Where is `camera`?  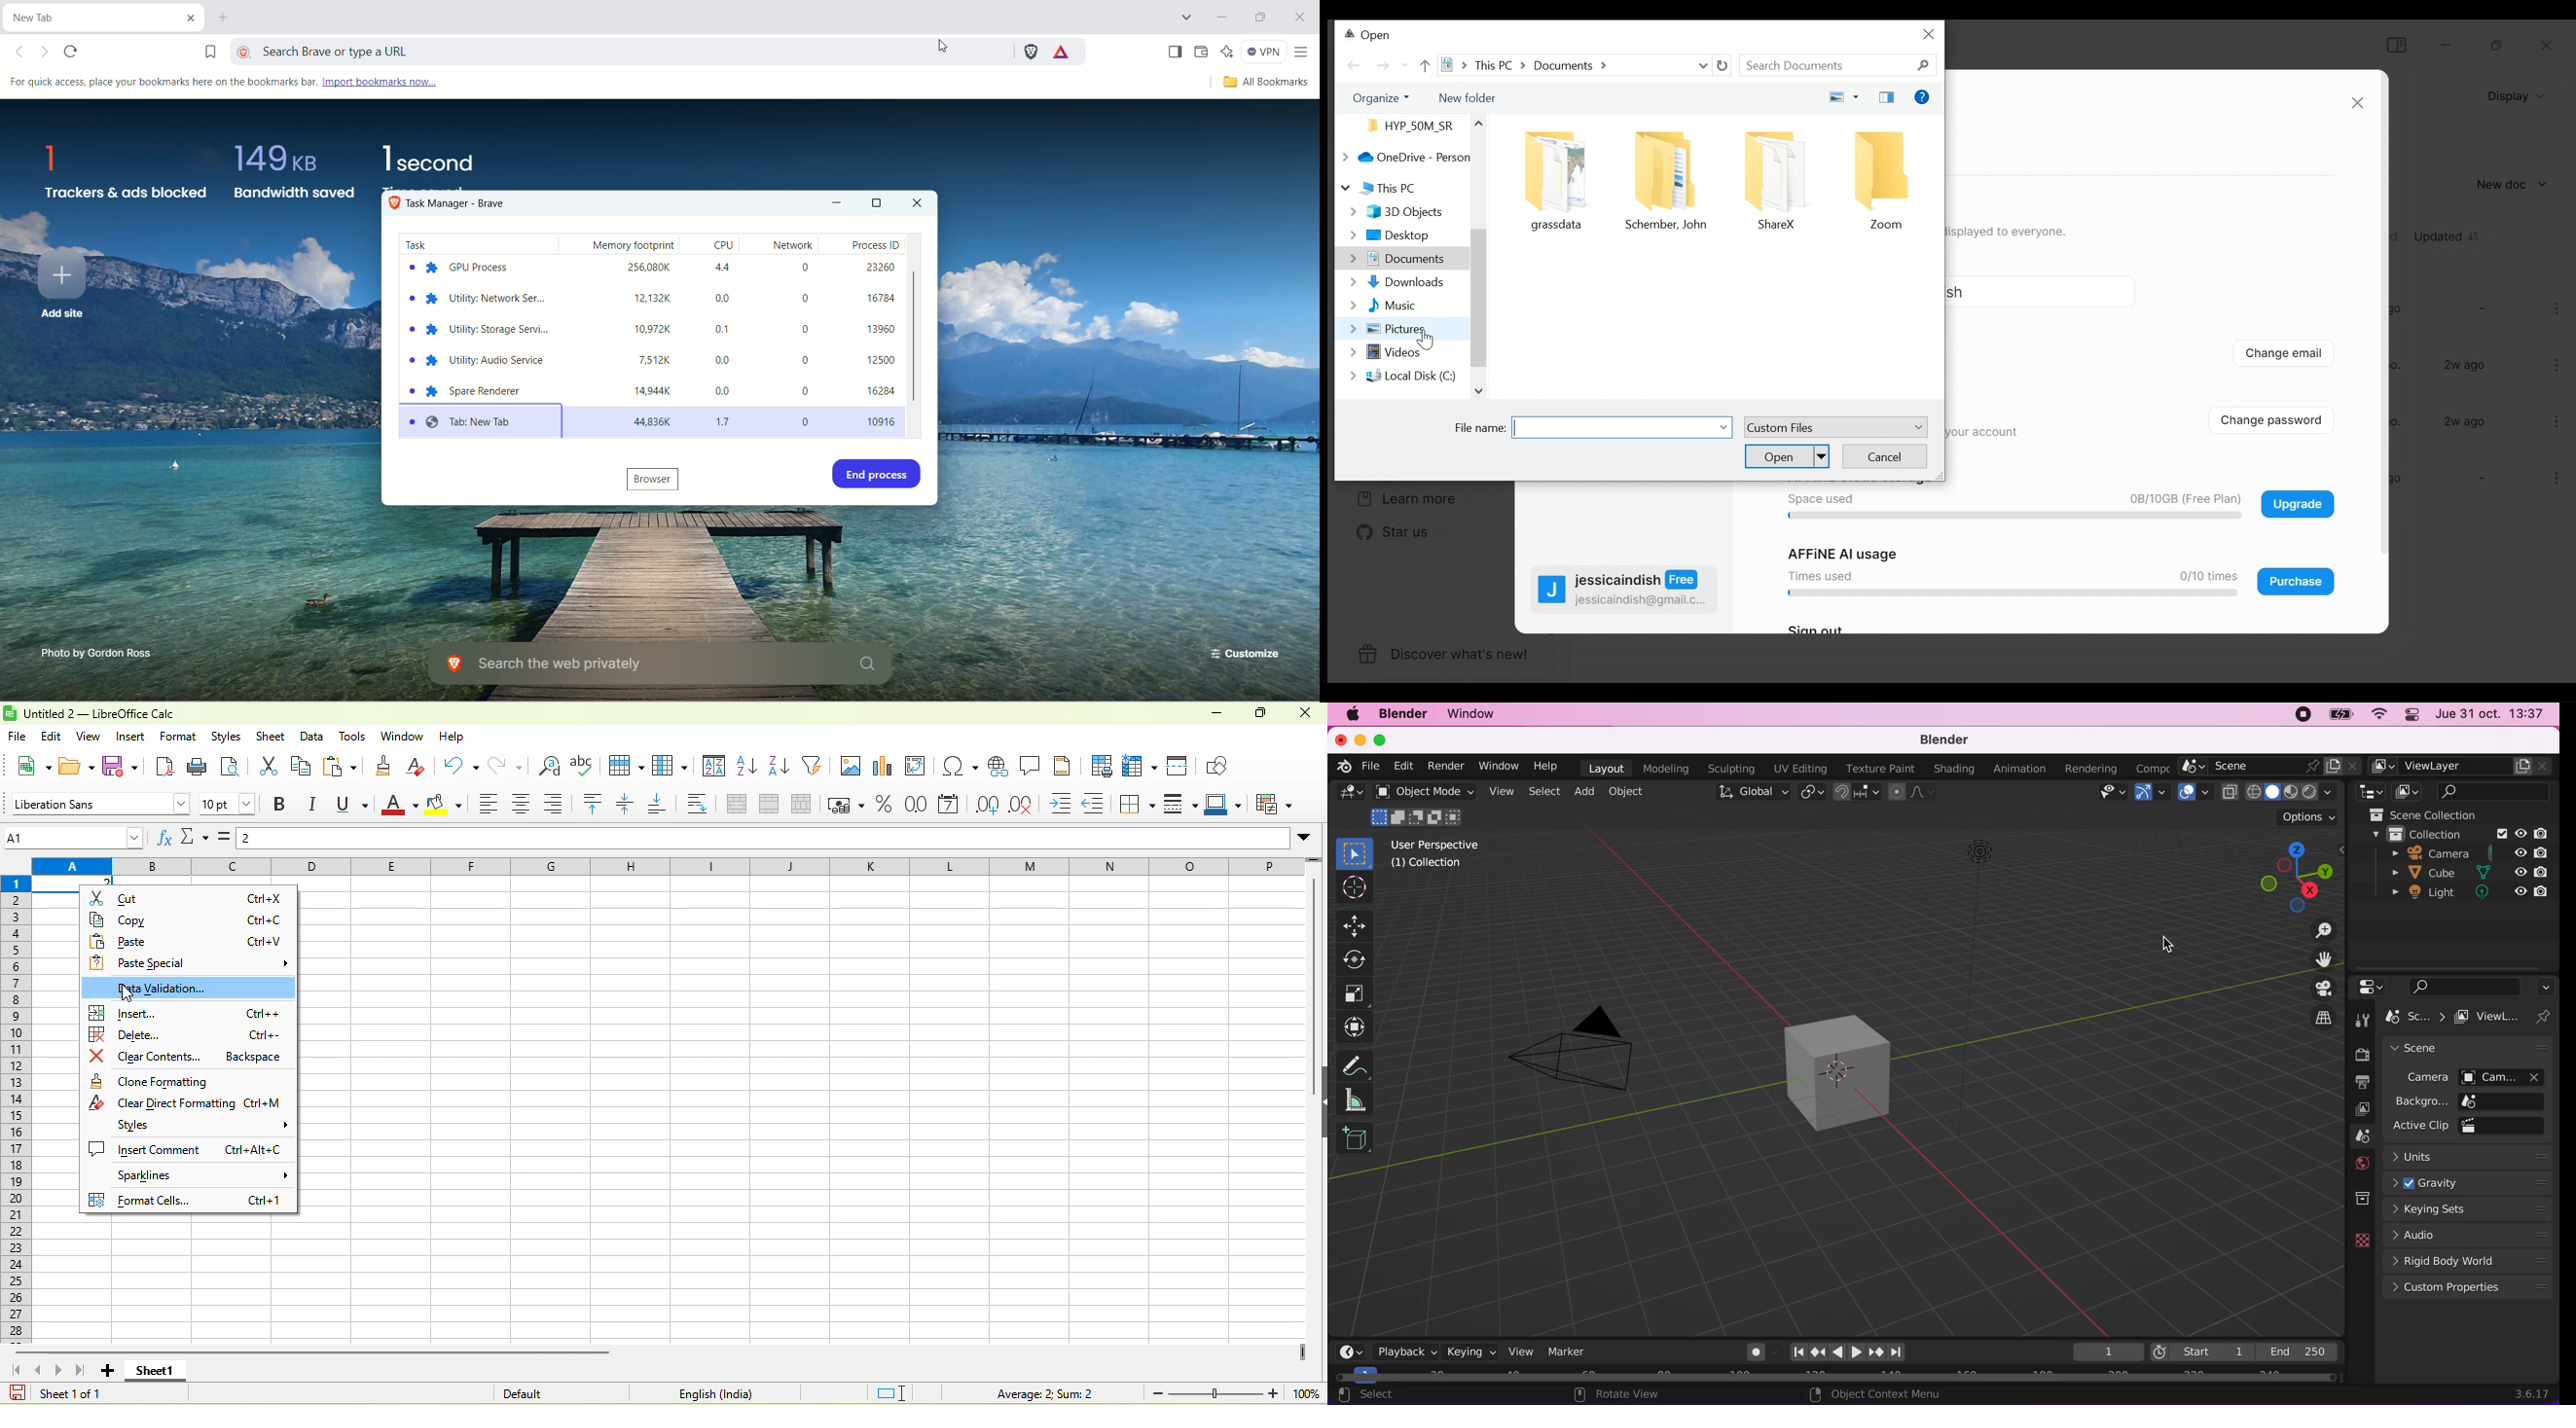
camera is located at coordinates (1580, 1045).